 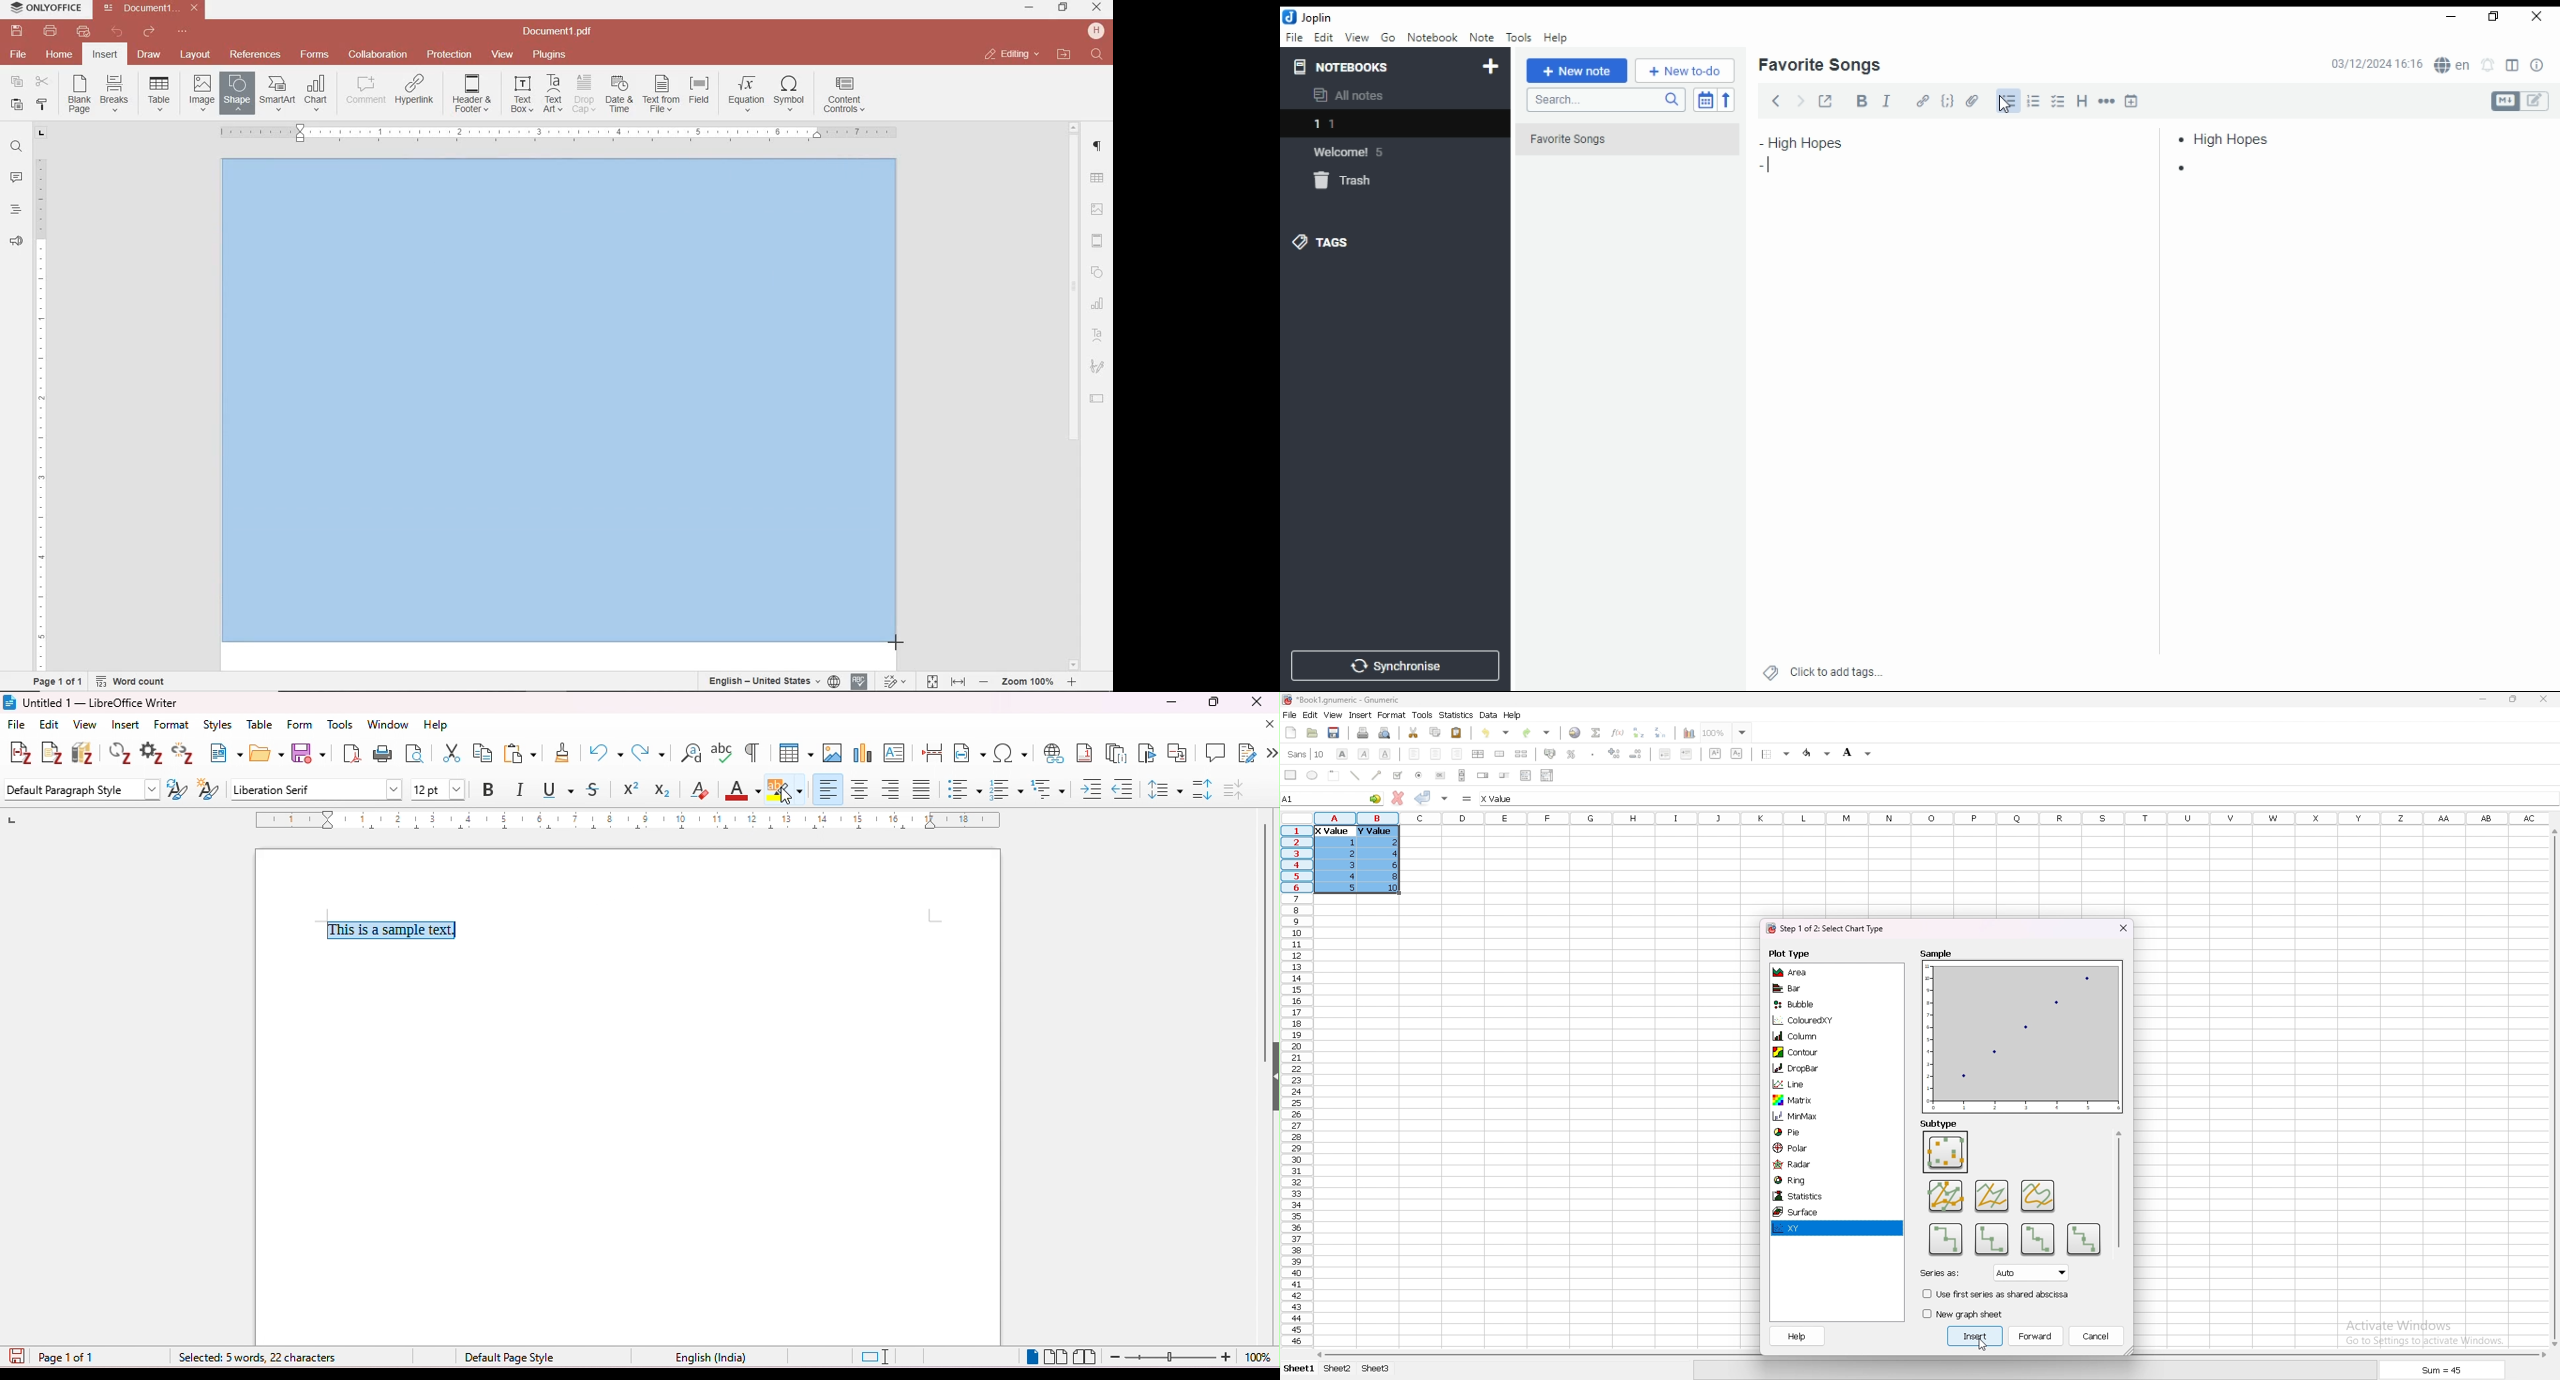 What do you see at coordinates (1291, 774) in the screenshot?
I see `rectangle` at bounding box center [1291, 774].